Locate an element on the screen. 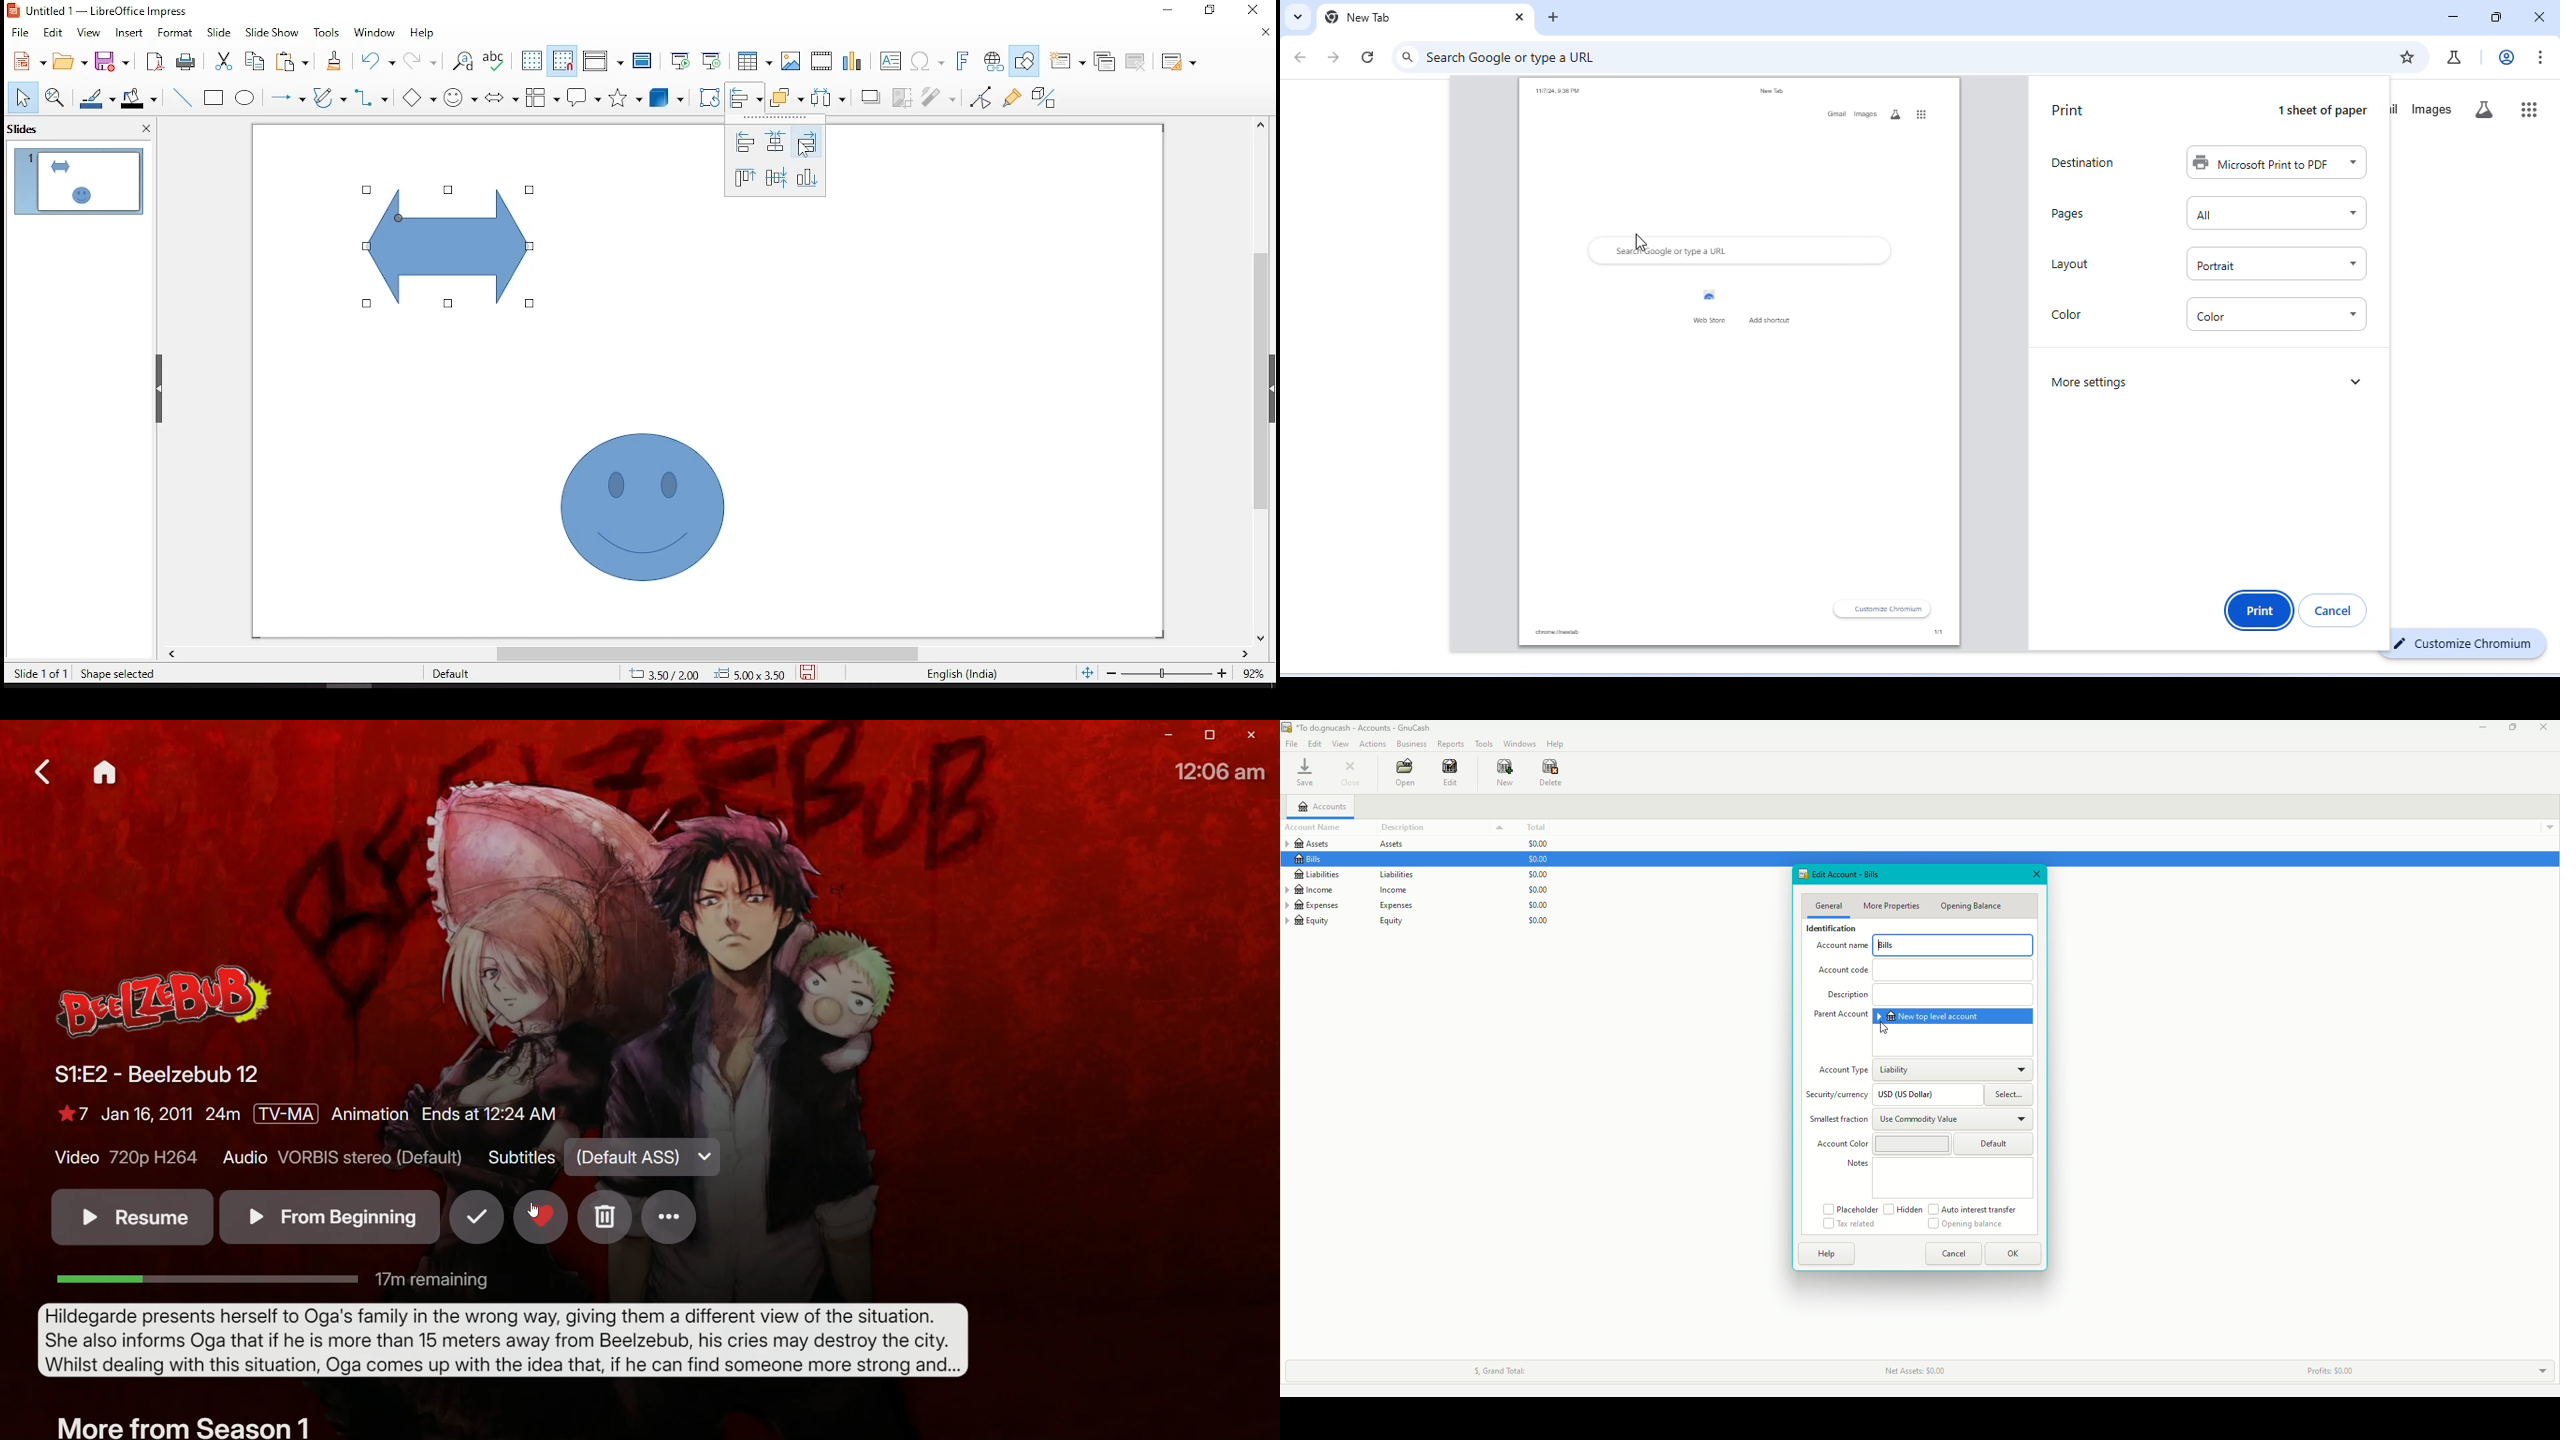  Remaining TIme is located at coordinates (274, 1280).